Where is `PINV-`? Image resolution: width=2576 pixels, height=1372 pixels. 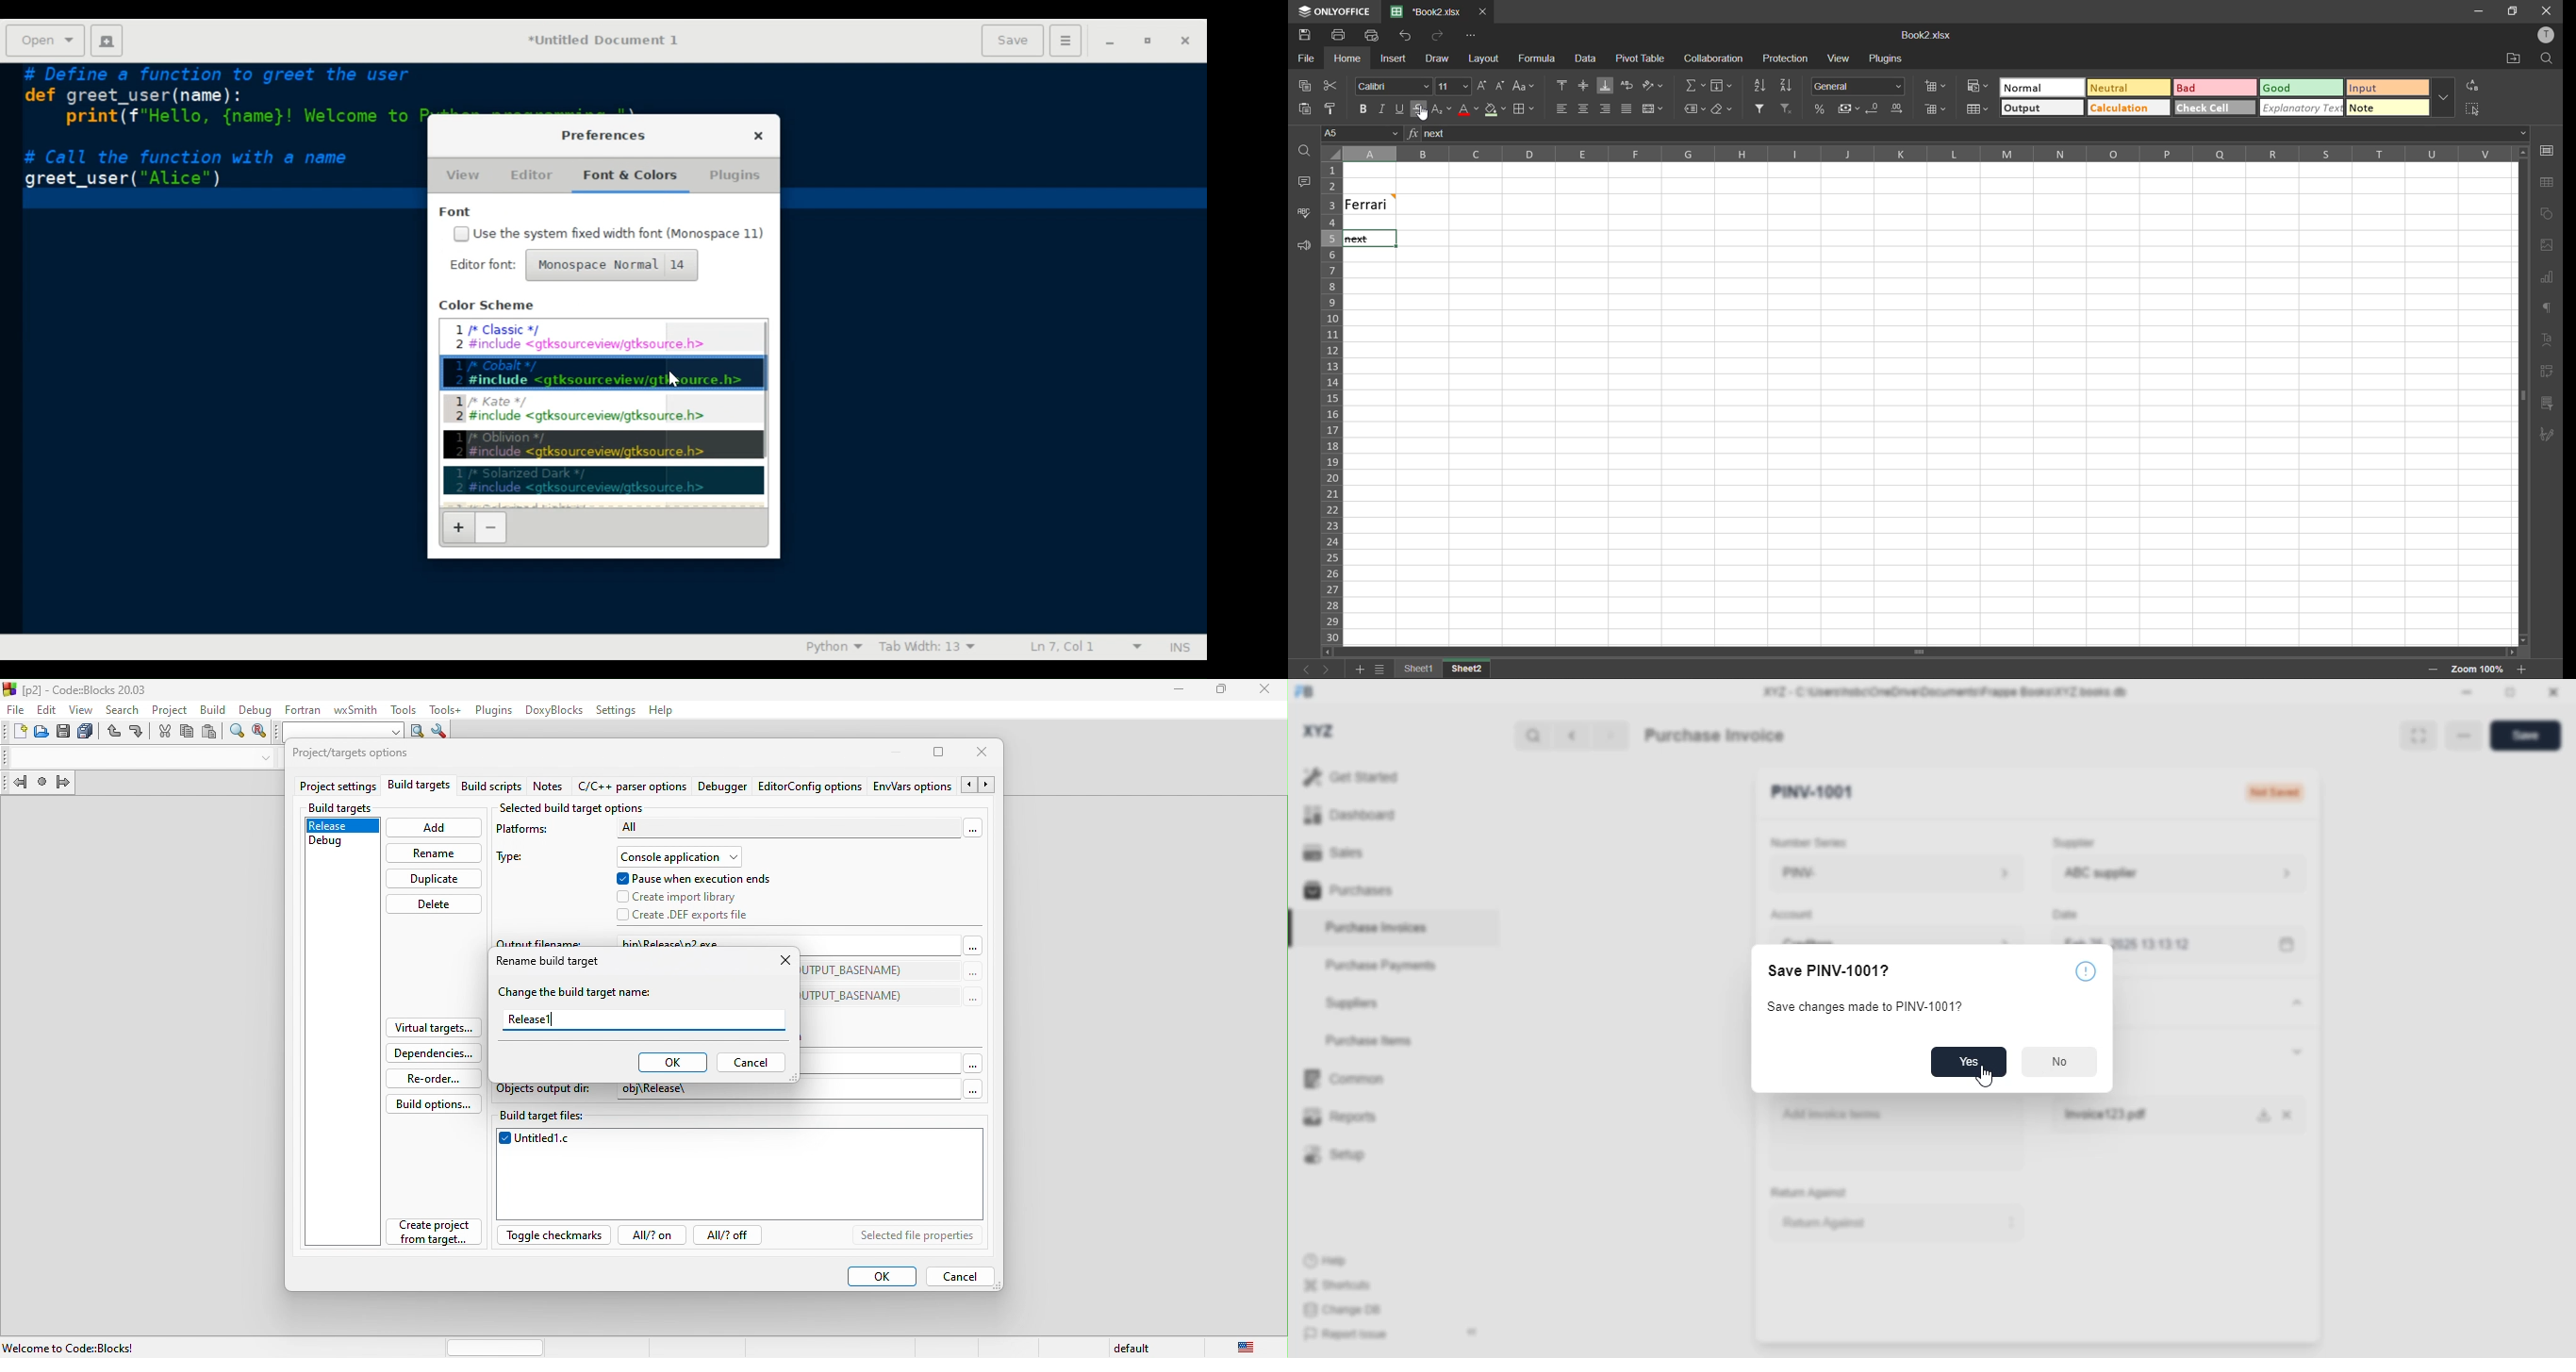 PINV- is located at coordinates (1870, 872).